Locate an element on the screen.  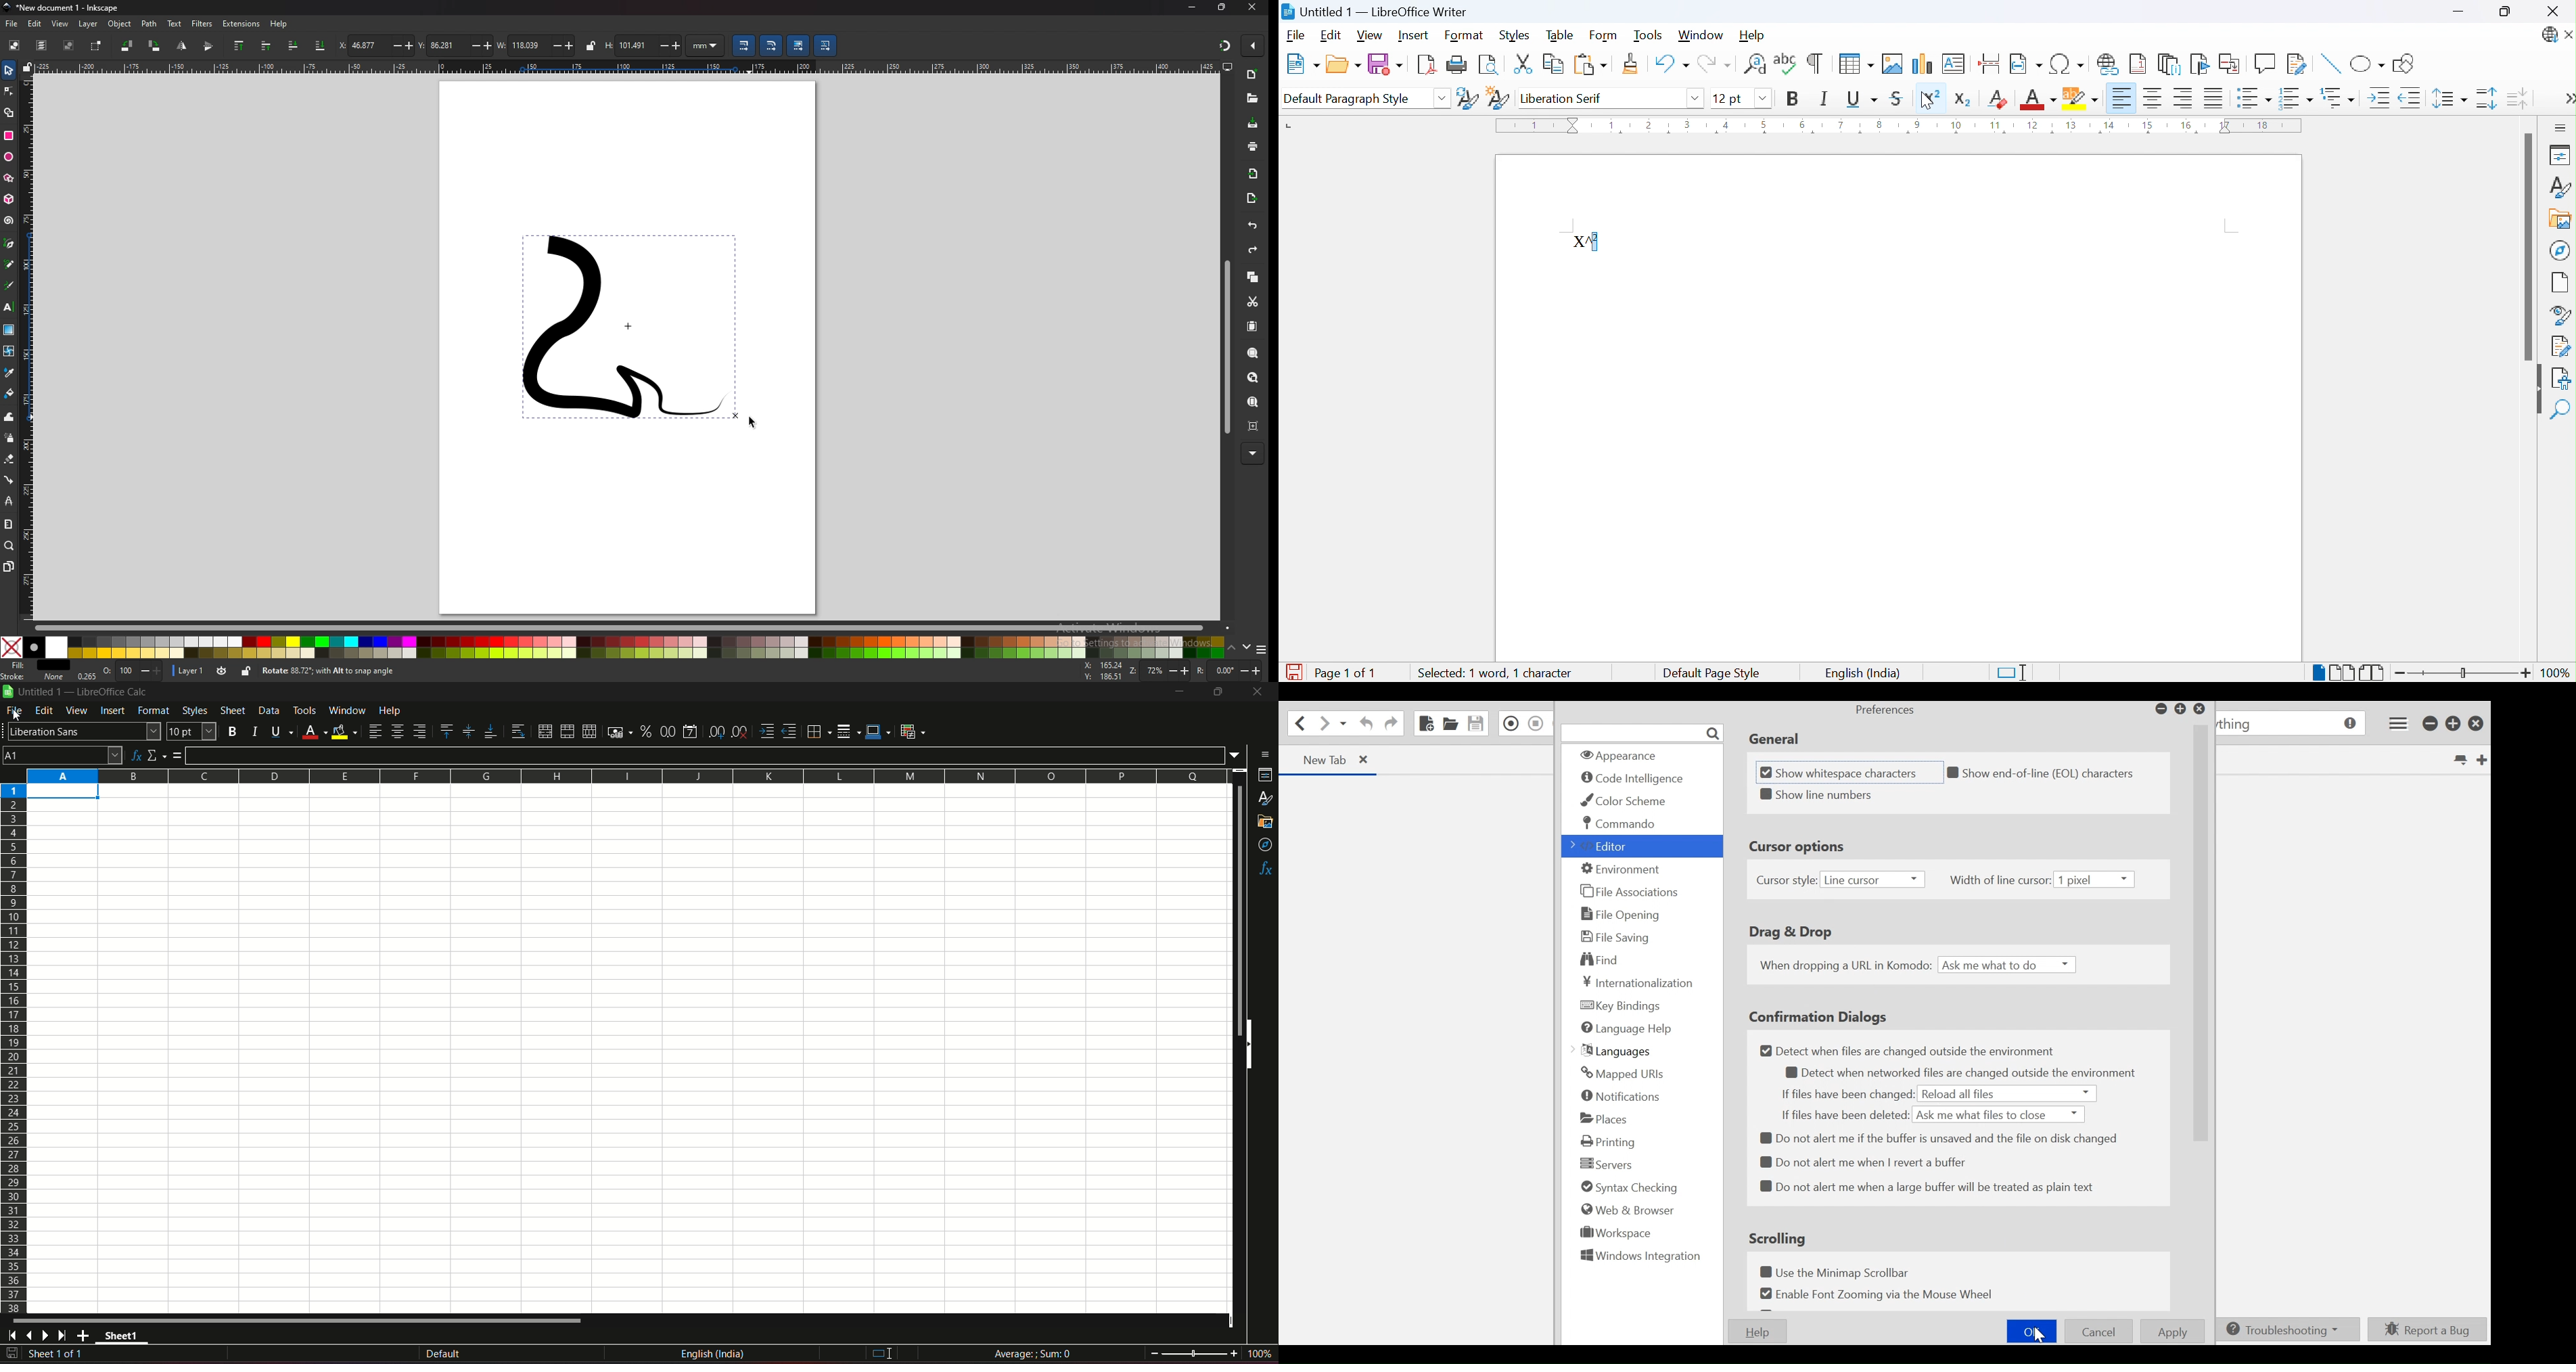
Show line numbers is located at coordinates (1845, 796).